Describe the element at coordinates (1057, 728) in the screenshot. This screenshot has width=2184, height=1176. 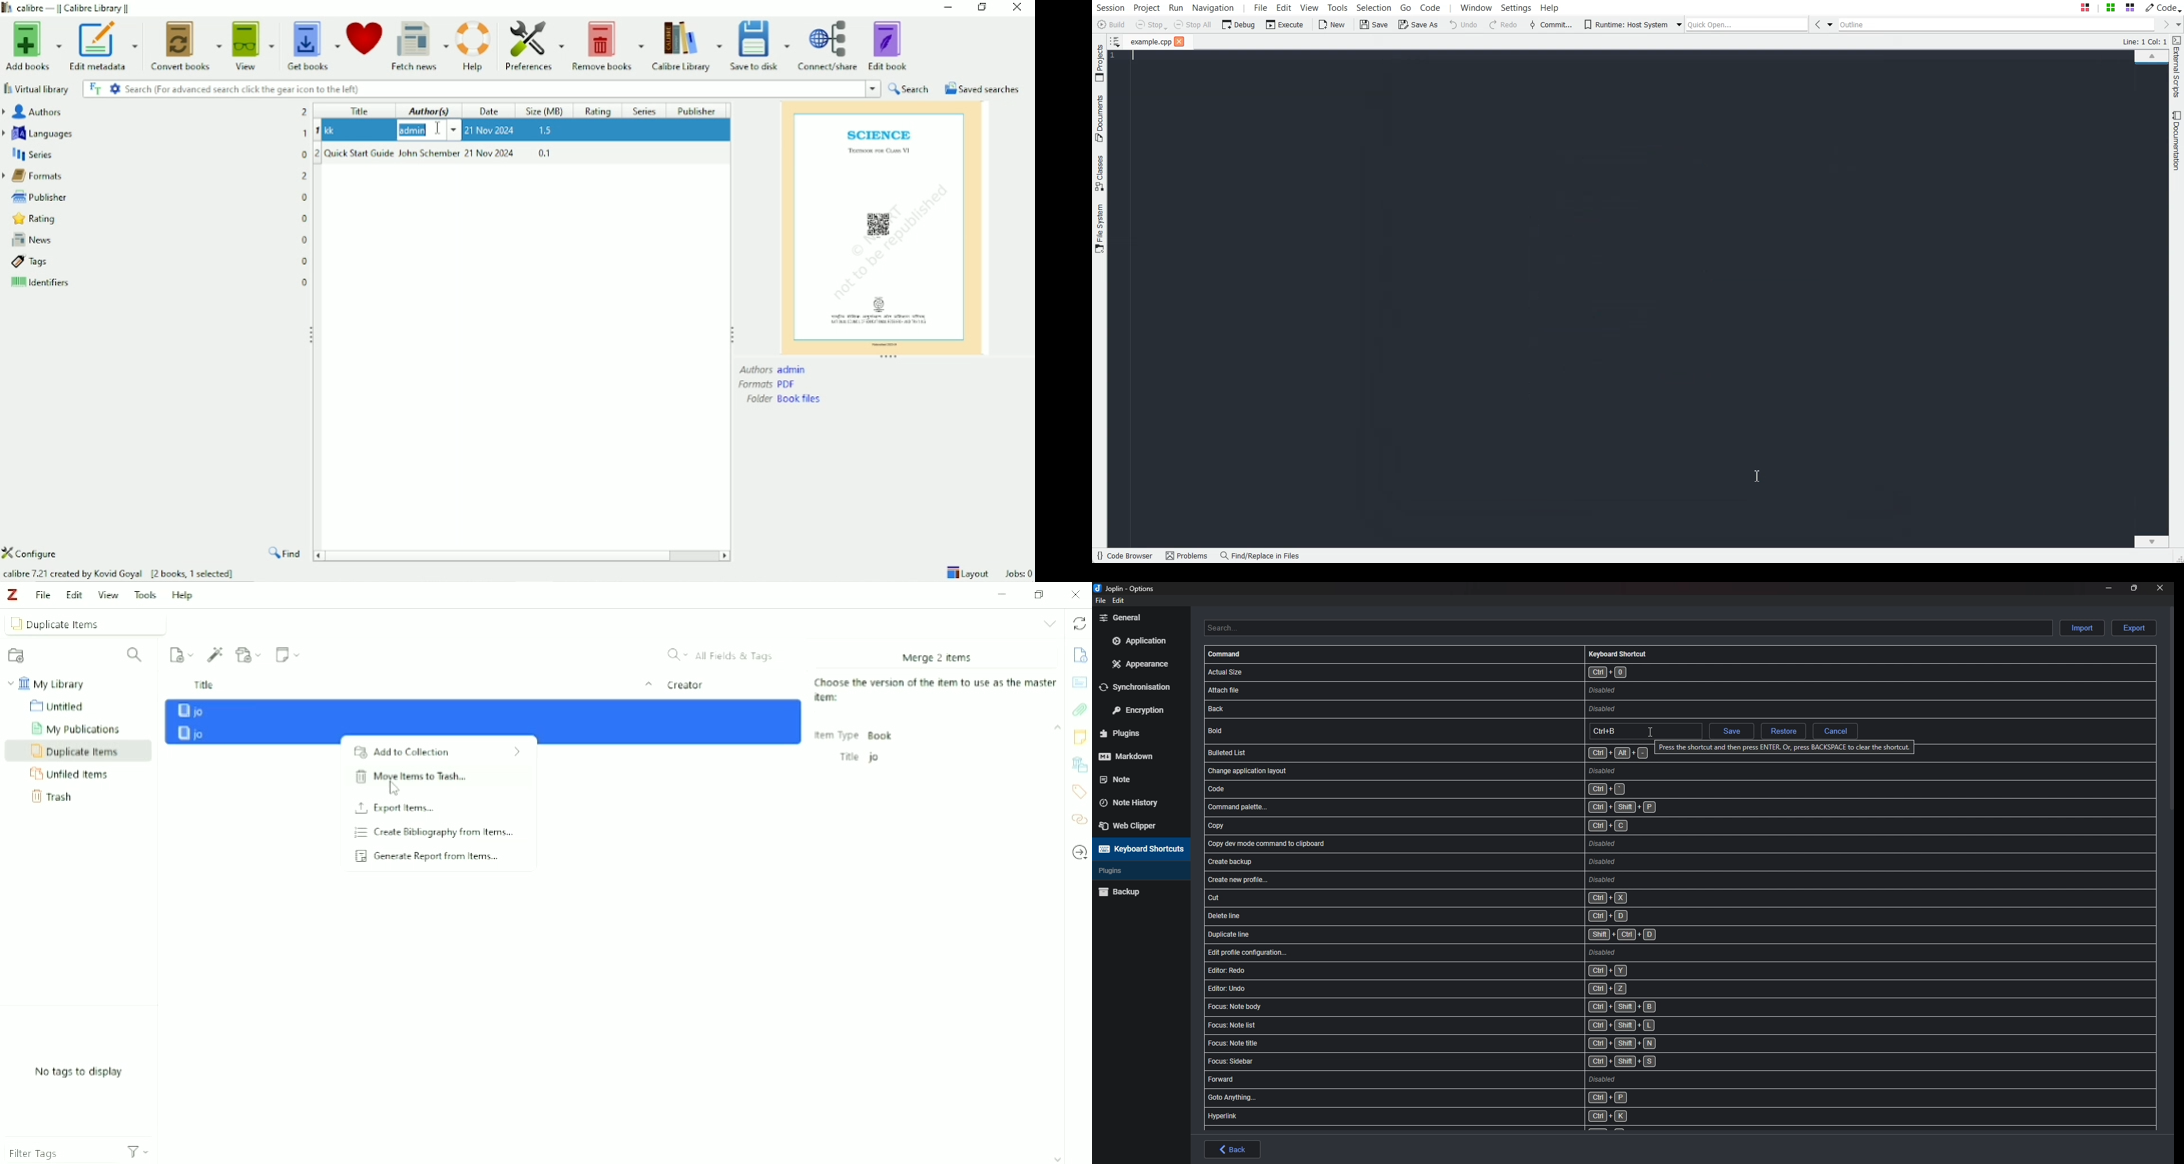
I see `Collapse section` at that location.